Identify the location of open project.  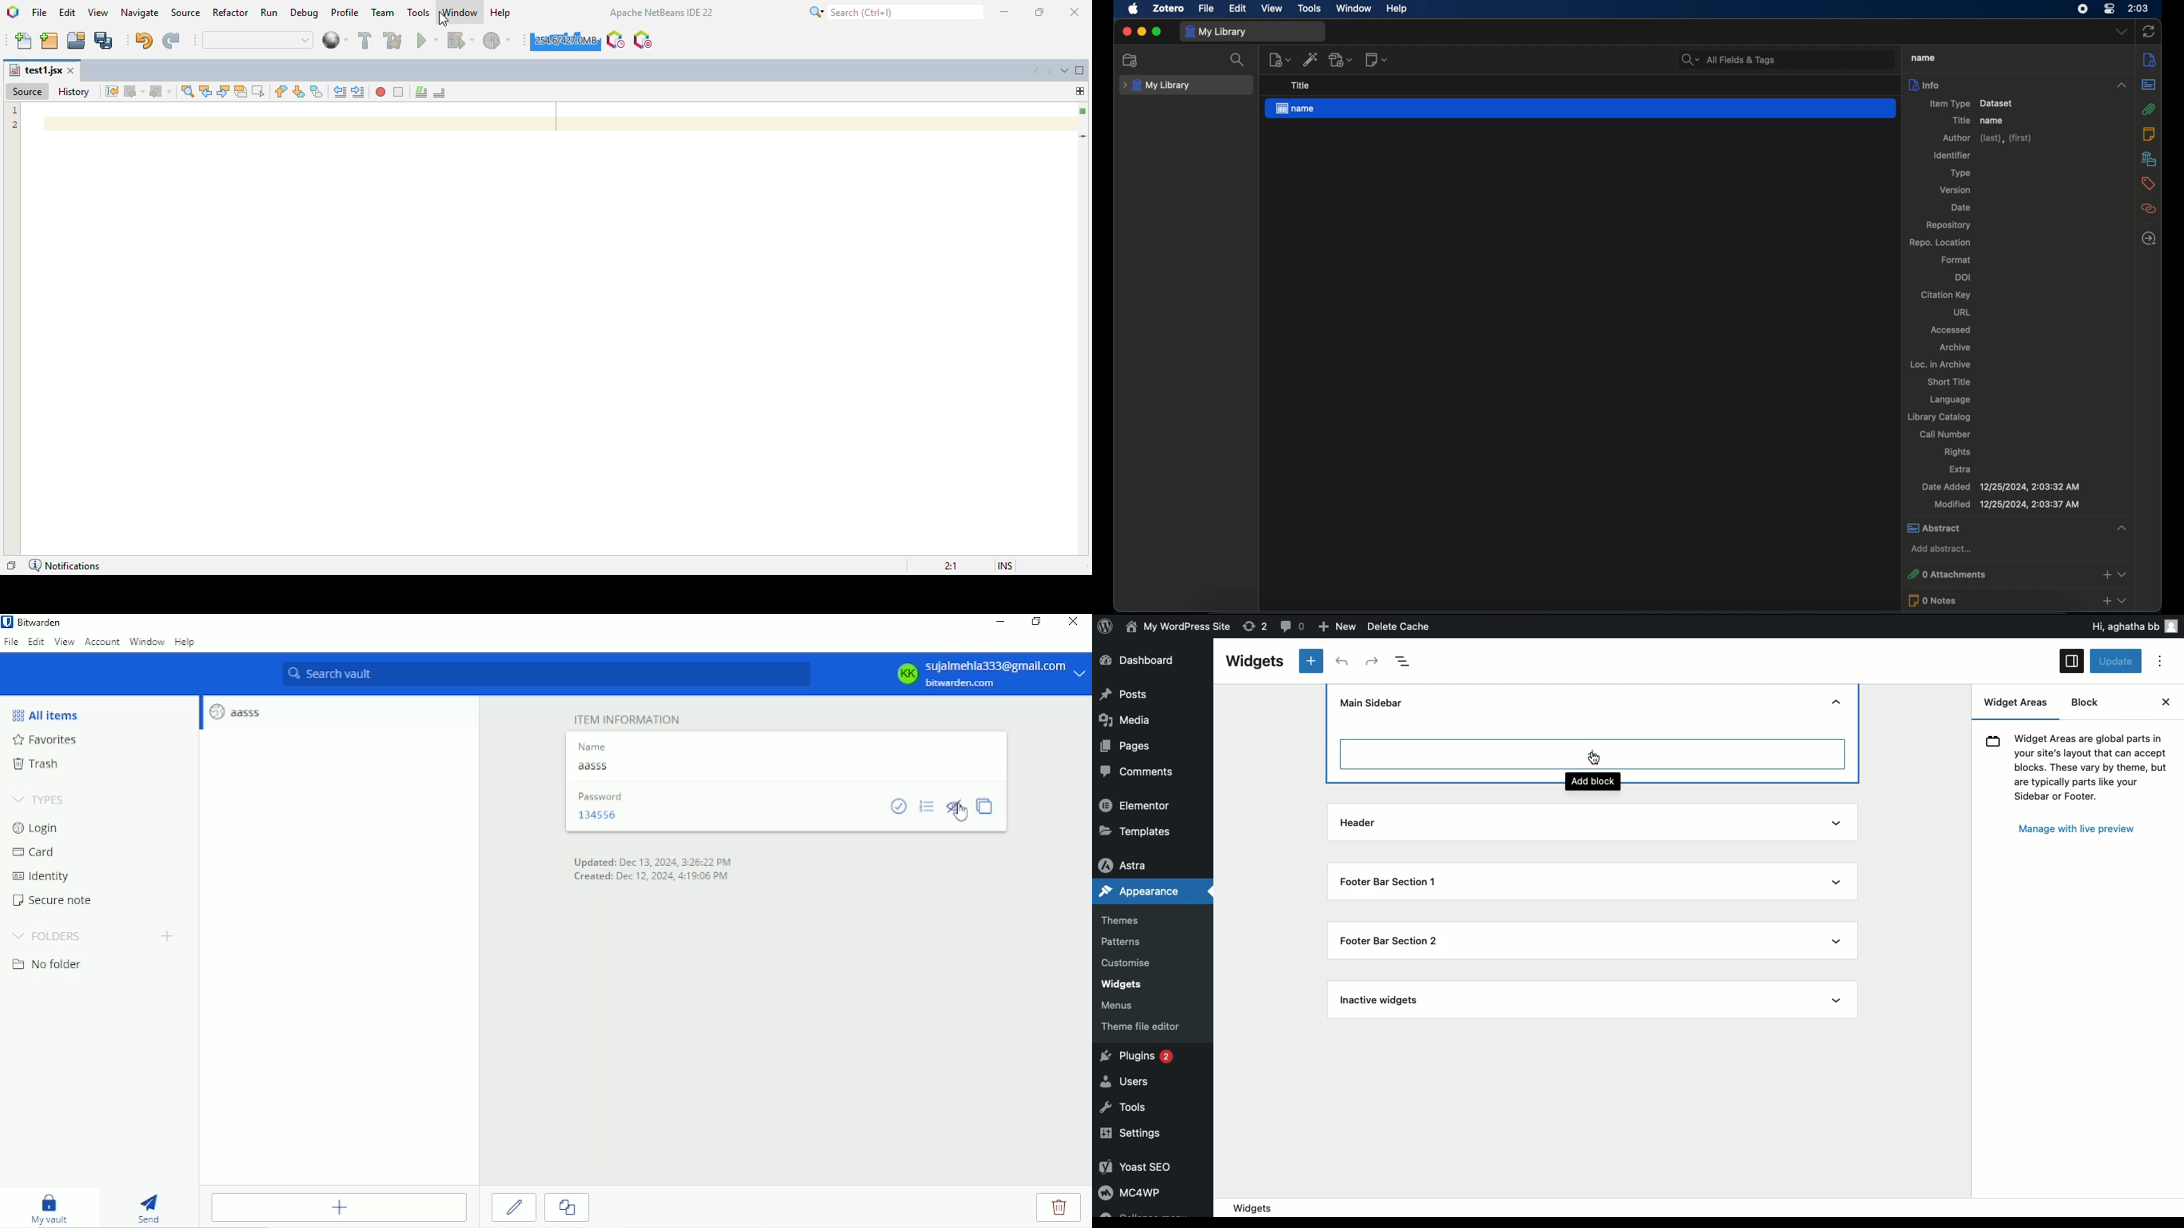
(76, 40).